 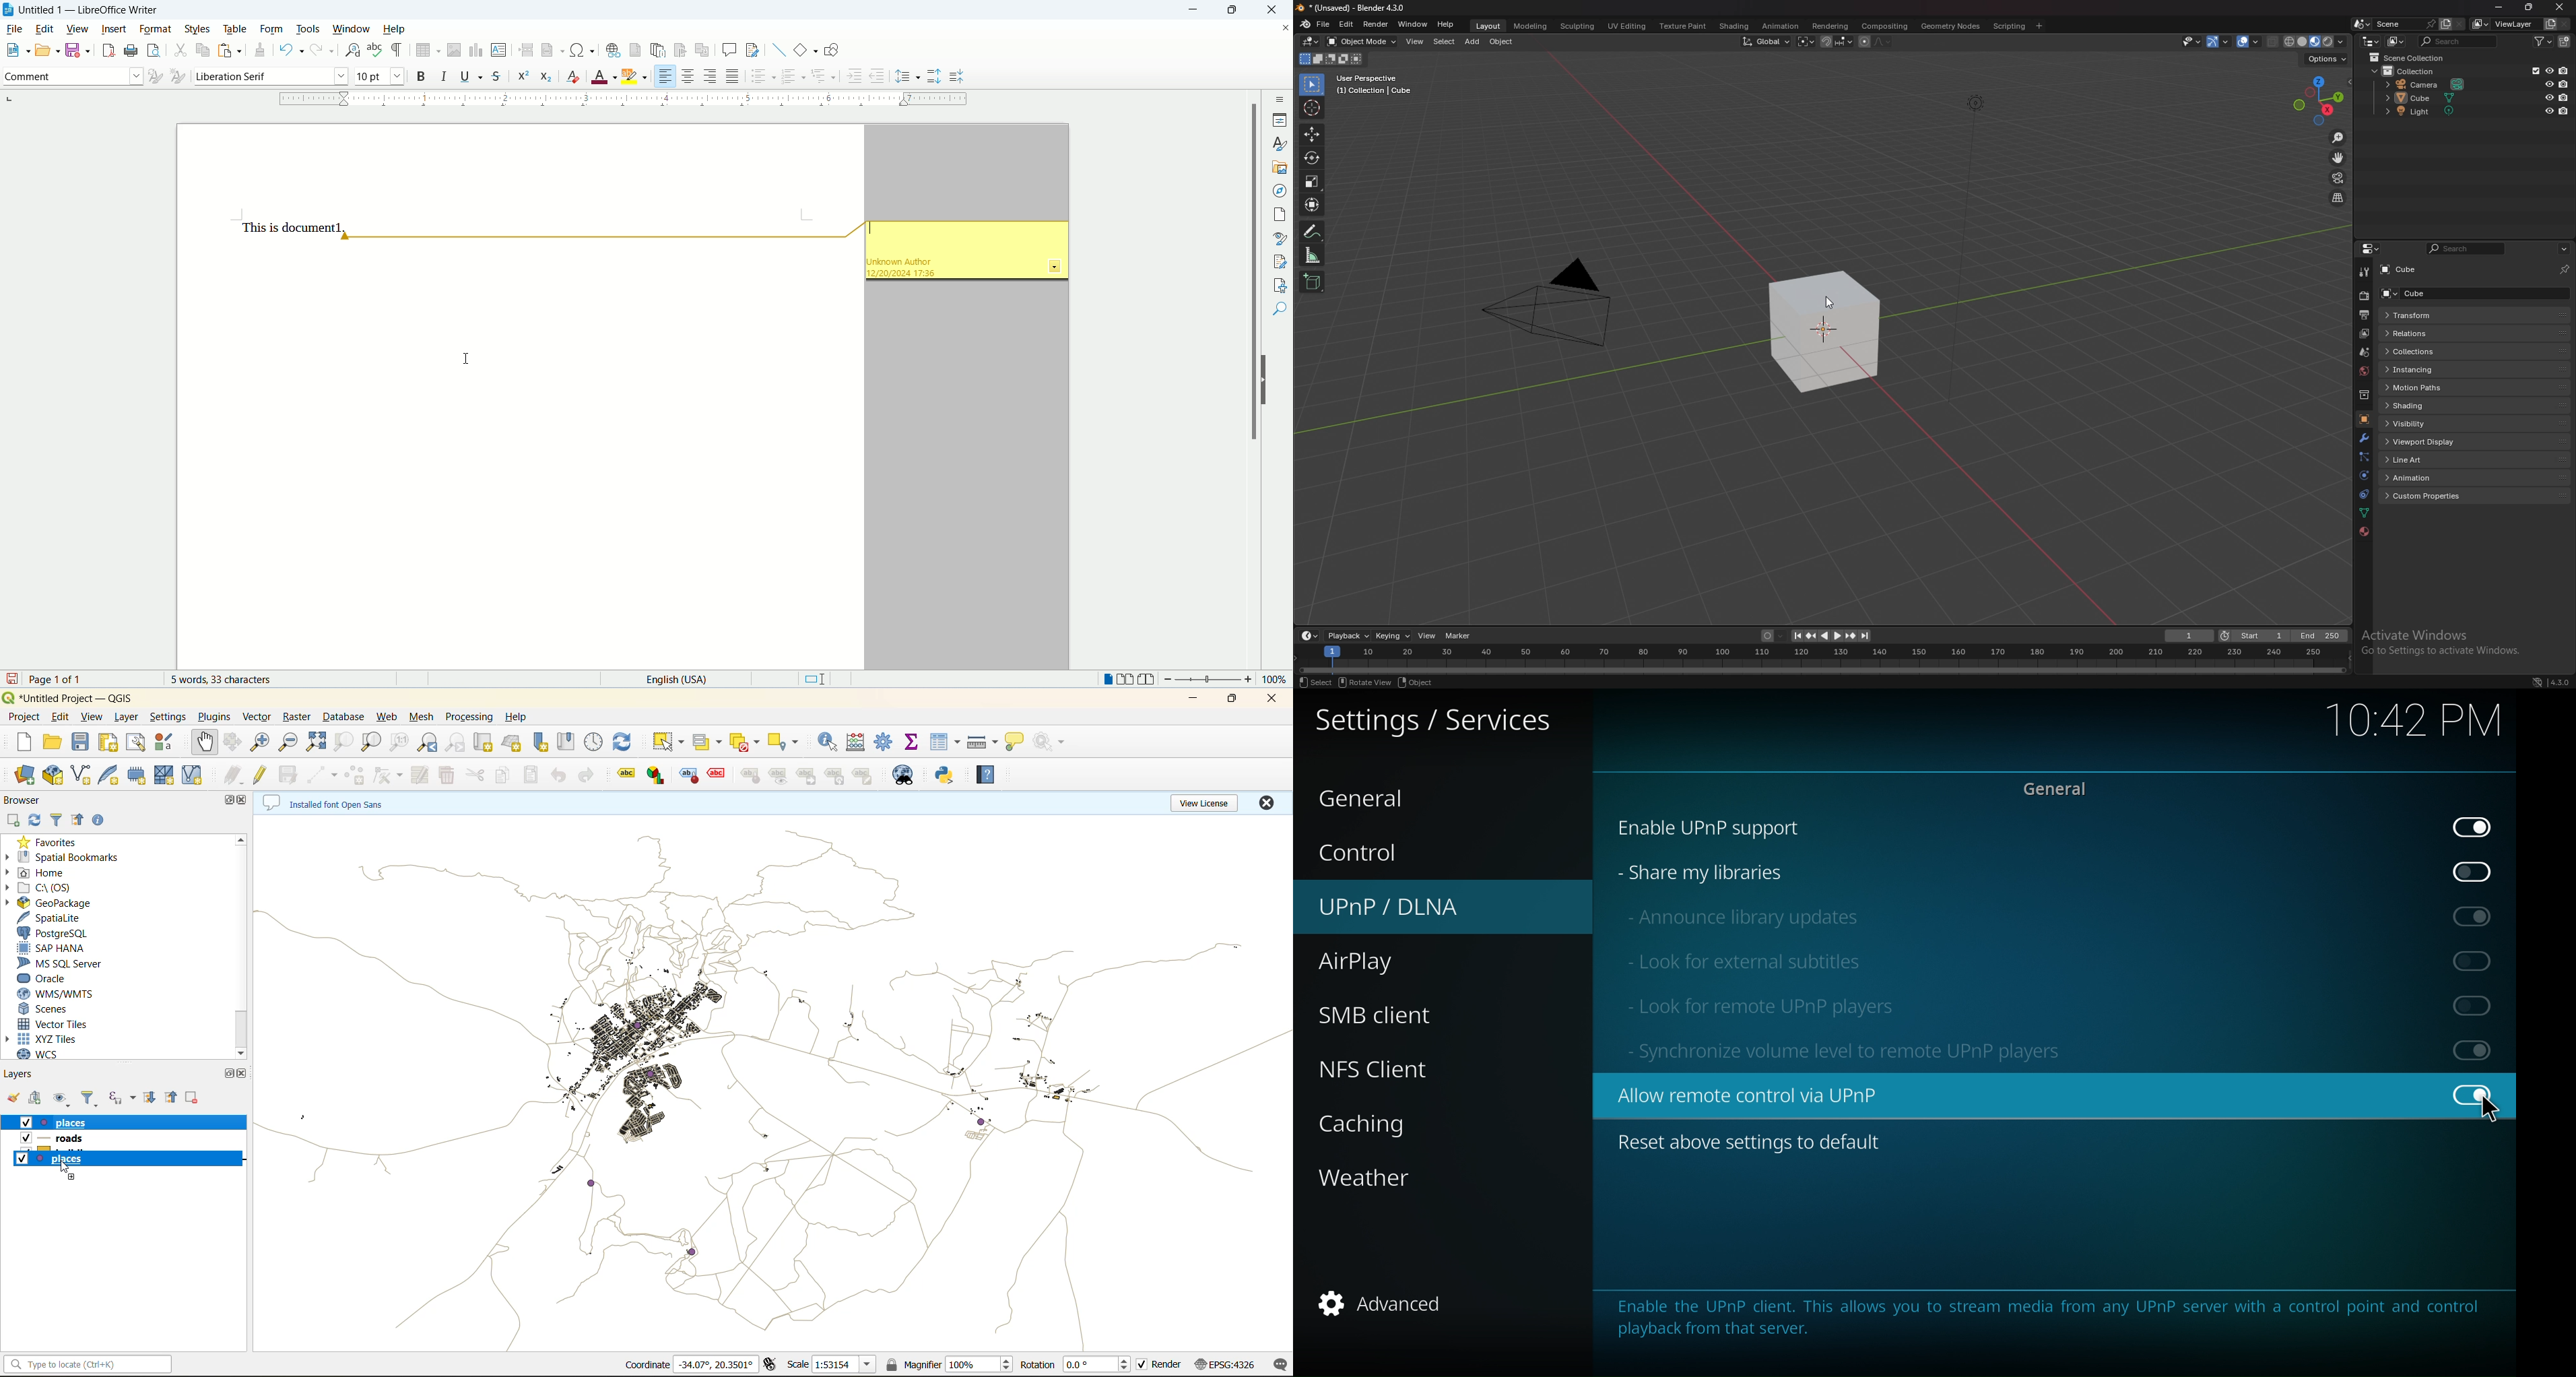 What do you see at coordinates (447, 777) in the screenshot?
I see `delete` at bounding box center [447, 777].